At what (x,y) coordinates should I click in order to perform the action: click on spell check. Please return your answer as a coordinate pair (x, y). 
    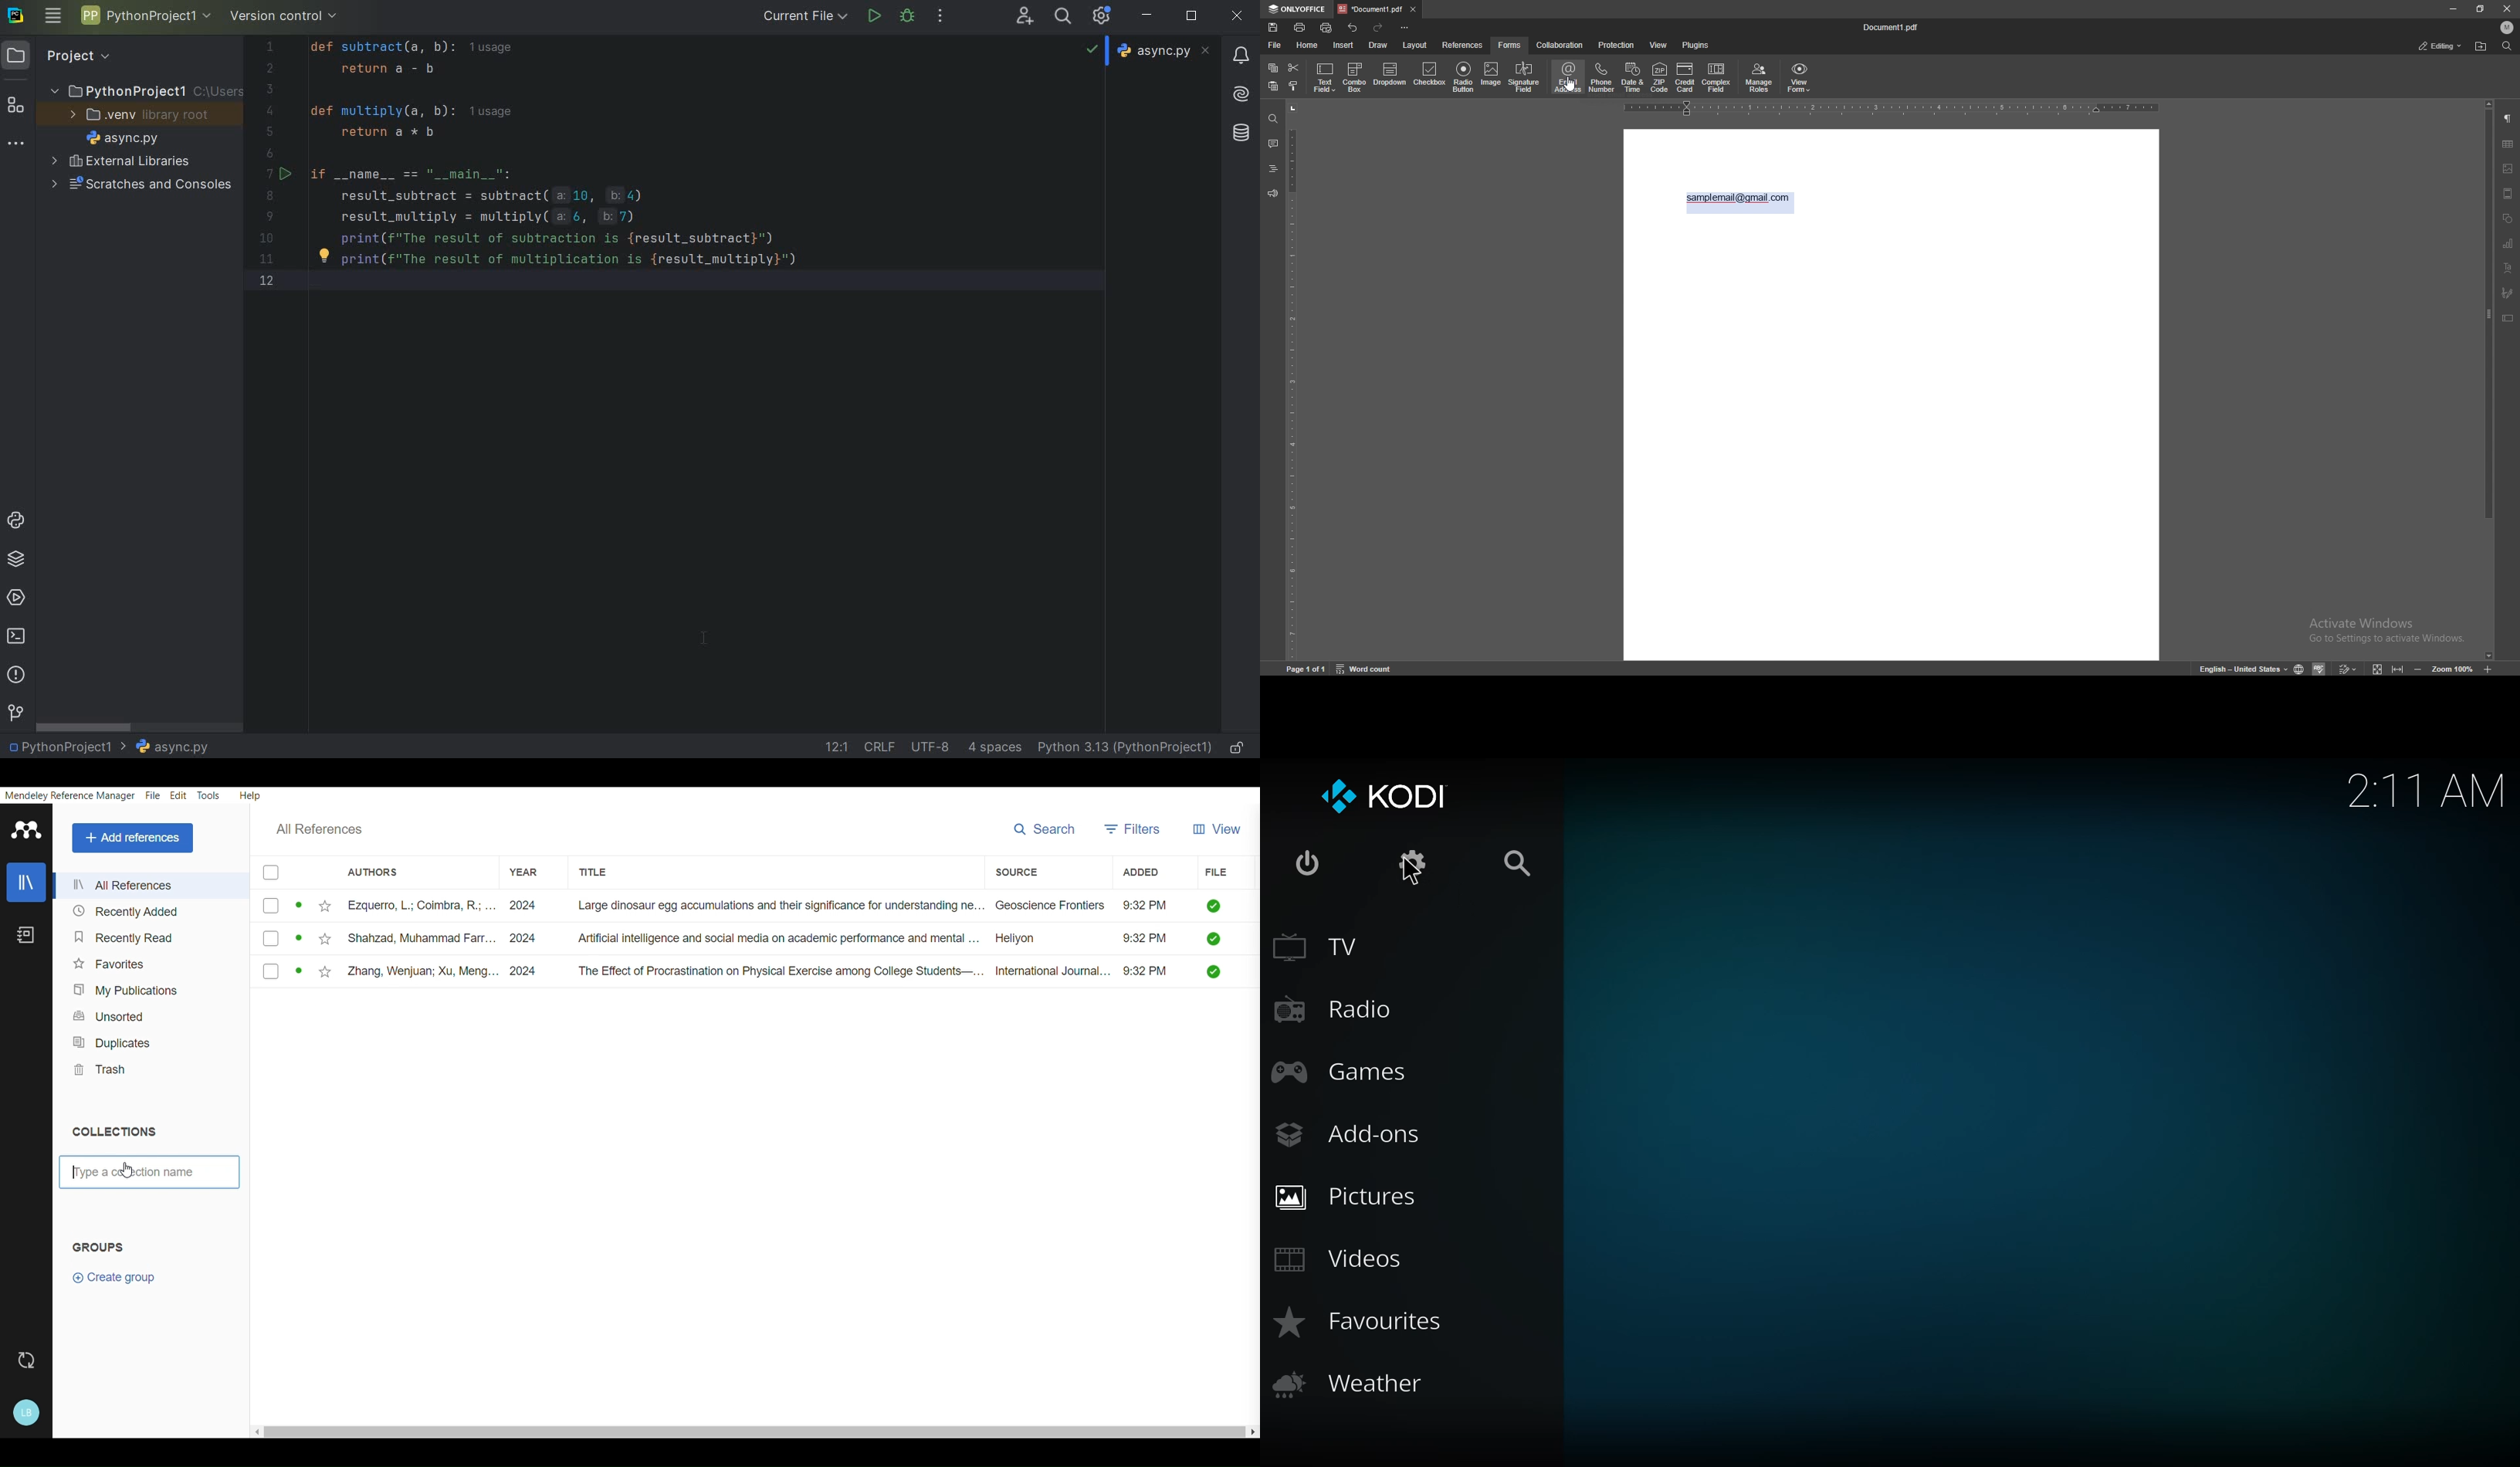
    Looking at the image, I should click on (2320, 668).